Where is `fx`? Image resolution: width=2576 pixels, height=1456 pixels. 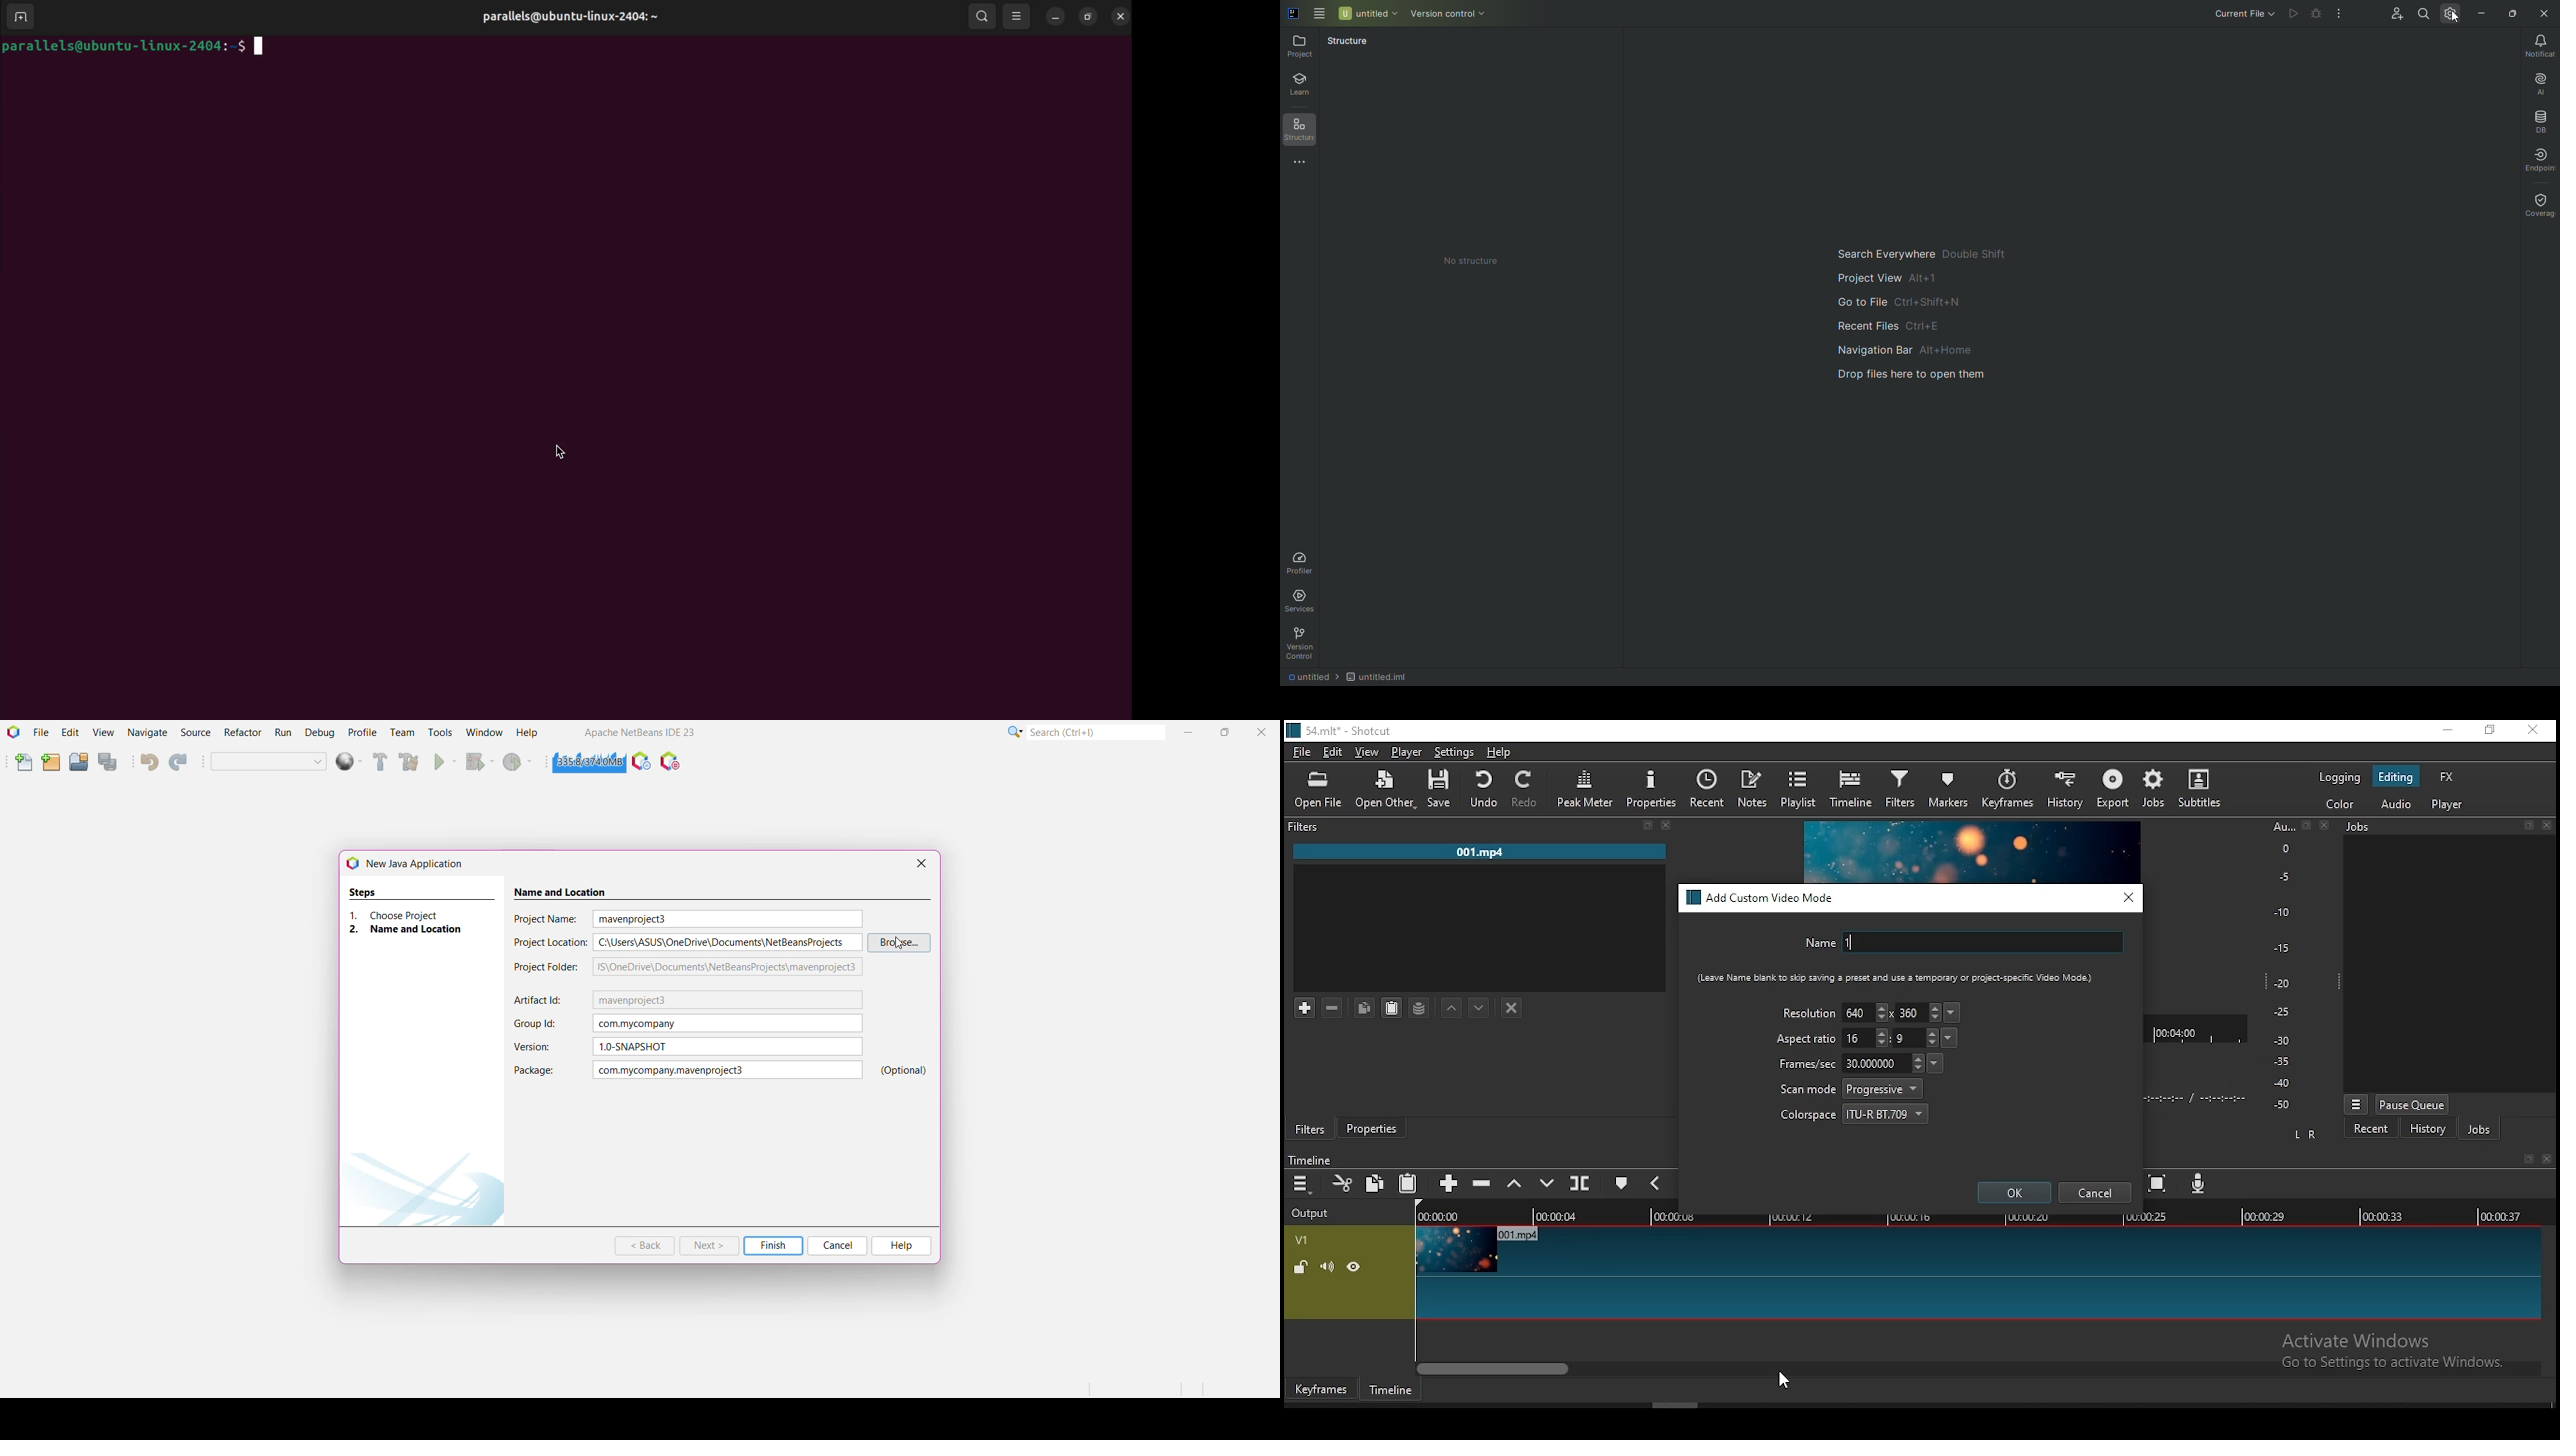 fx is located at coordinates (2449, 778).